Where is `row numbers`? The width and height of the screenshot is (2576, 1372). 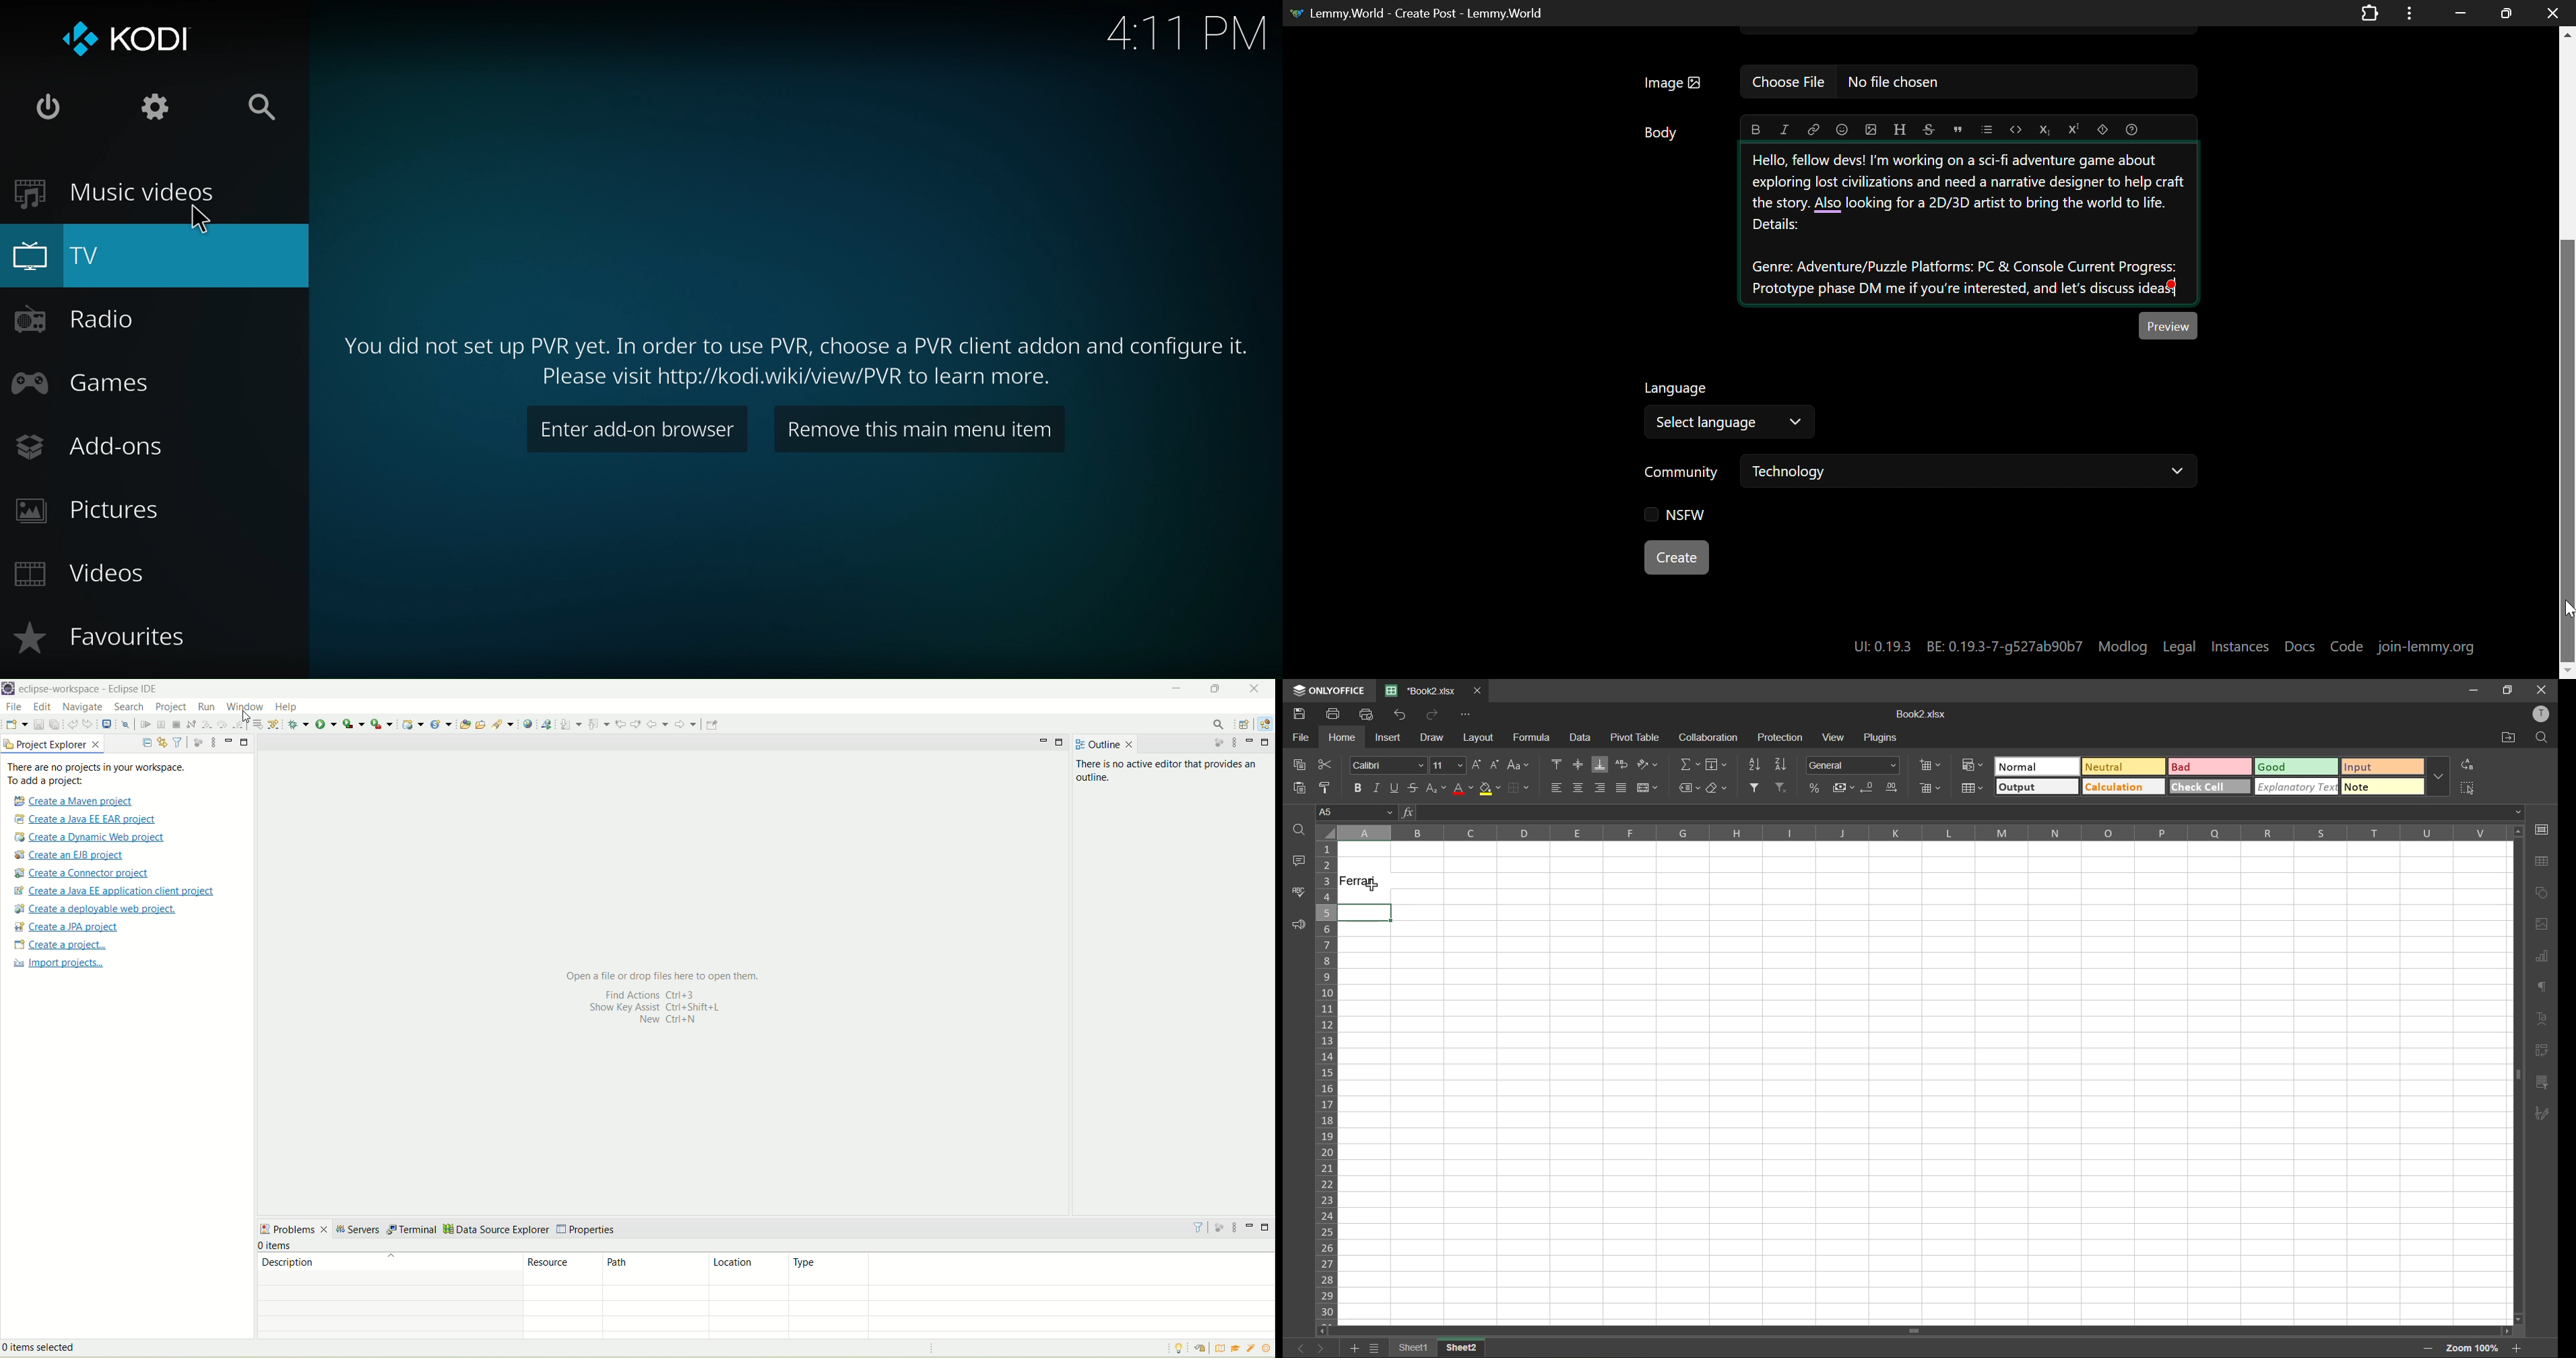 row numbers is located at coordinates (1326, 1080).